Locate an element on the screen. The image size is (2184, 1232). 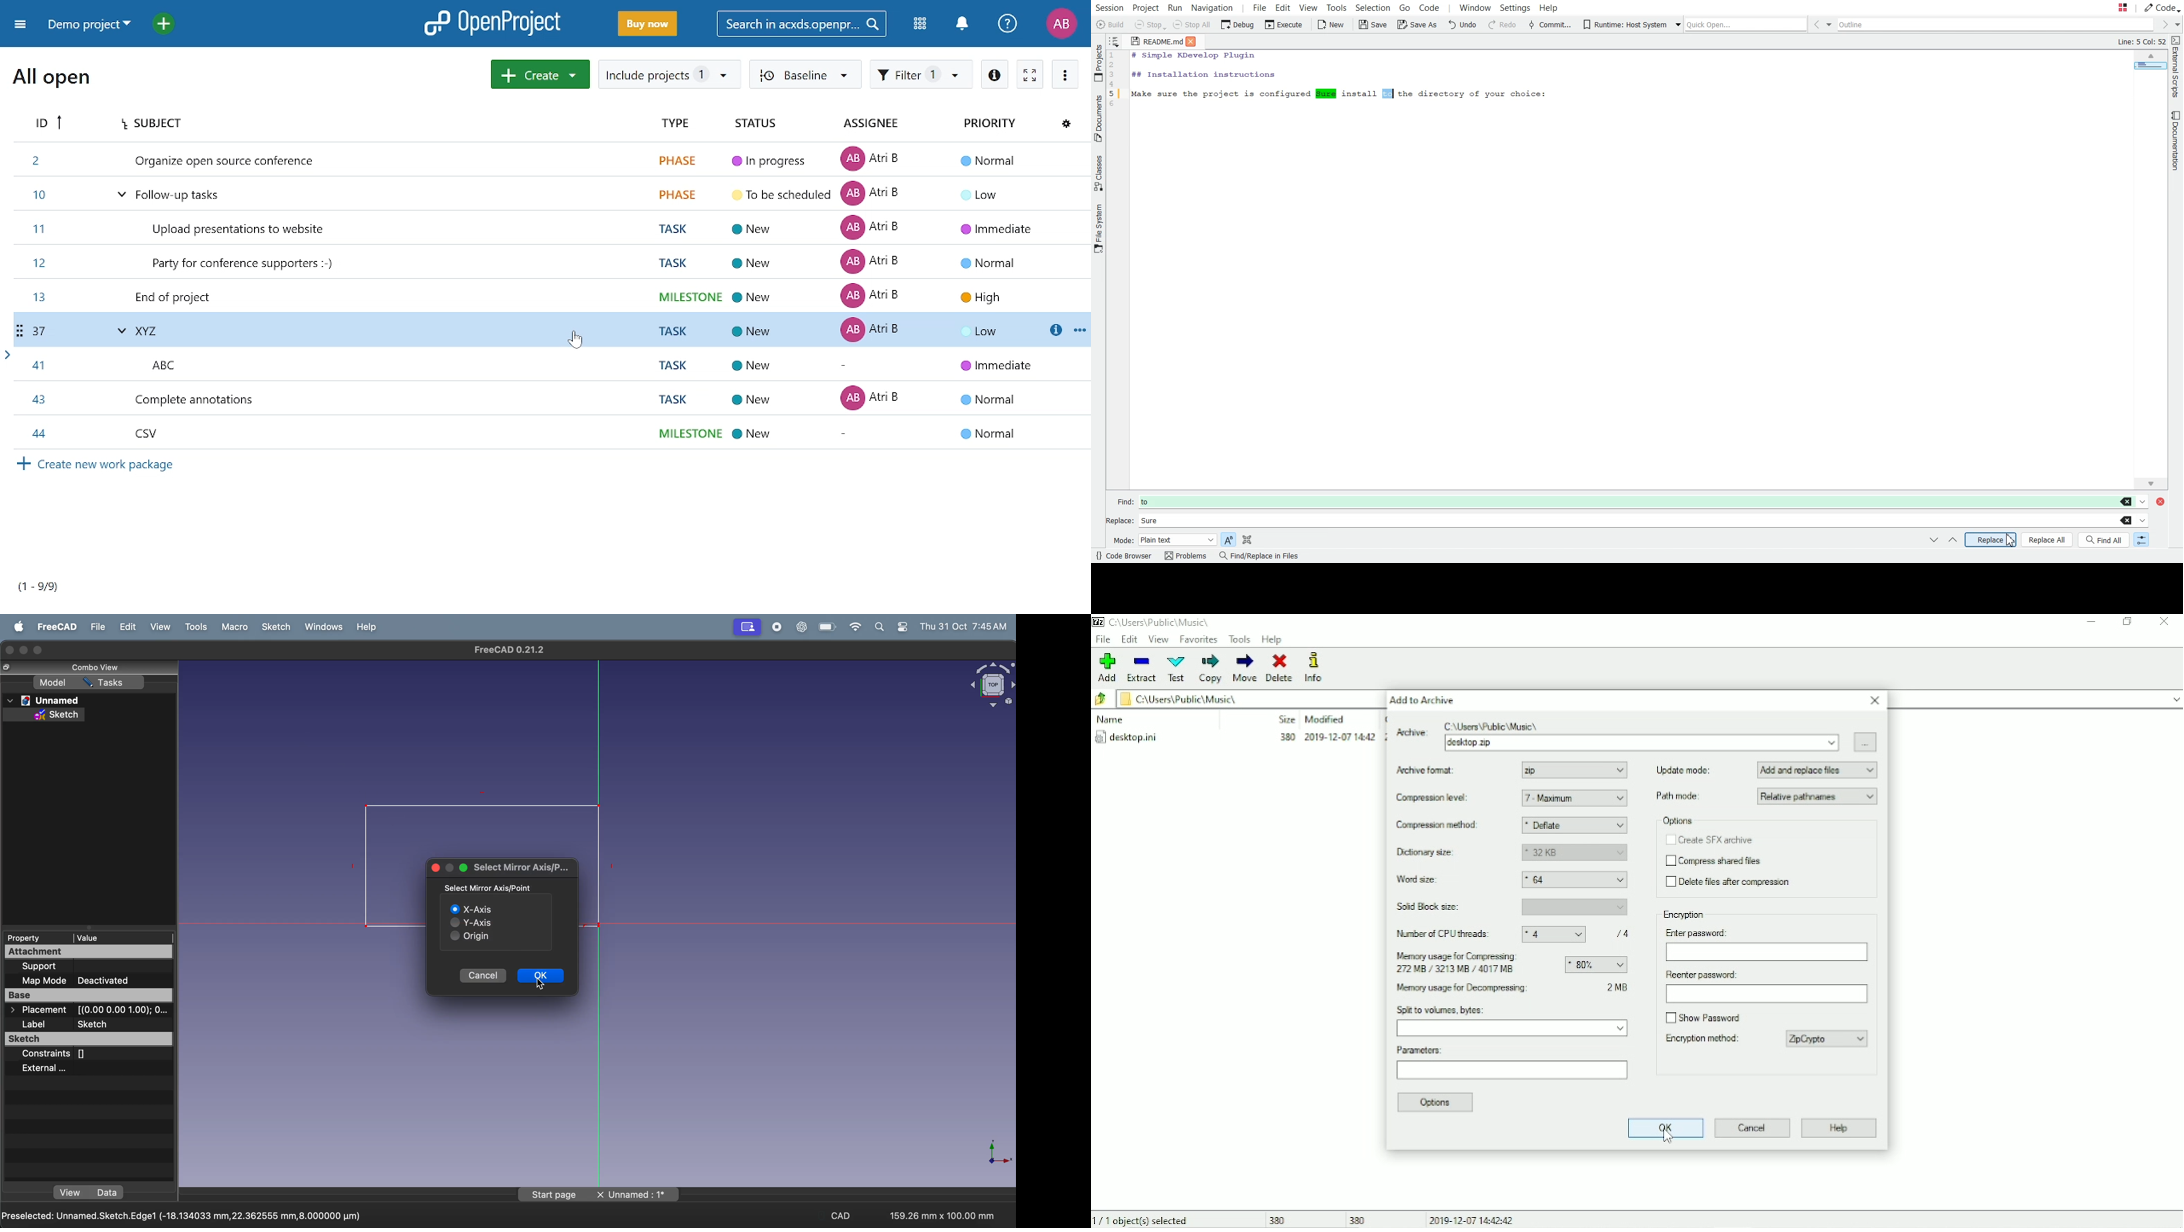
help is located at coordinates (369, 628).